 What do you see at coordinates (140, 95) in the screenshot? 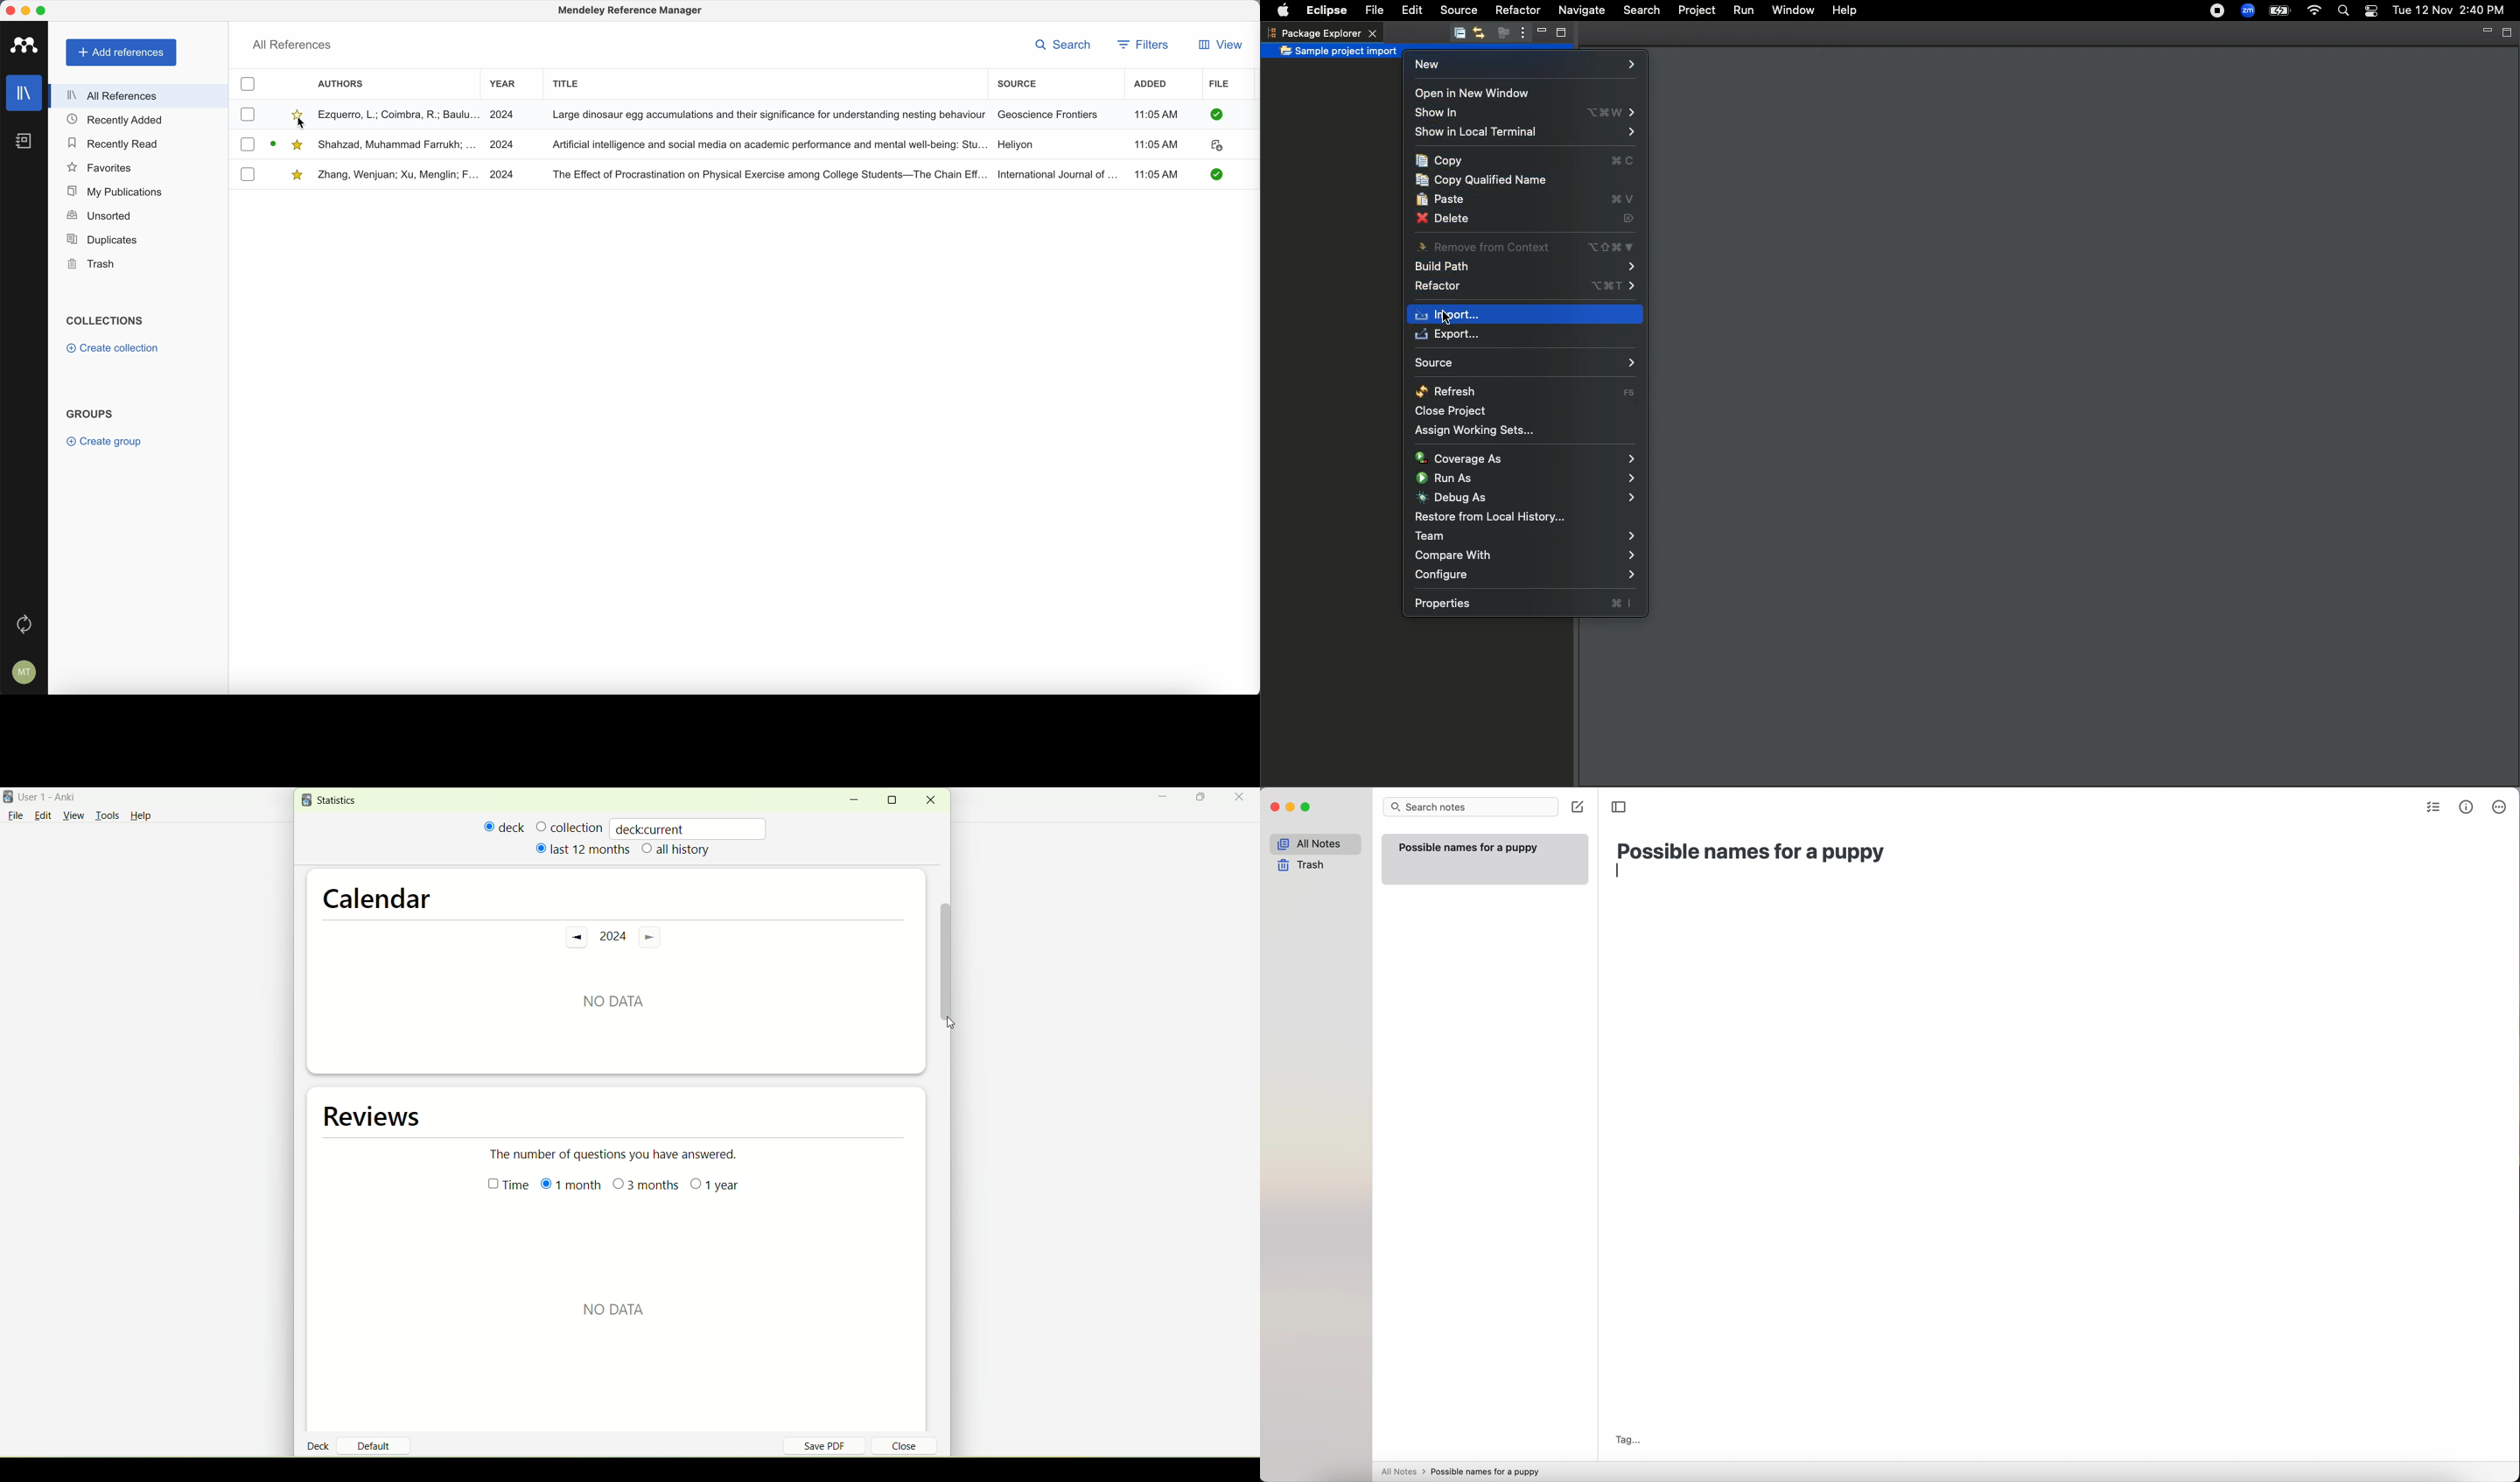
I see `all references` at bounding box center [140, 95].